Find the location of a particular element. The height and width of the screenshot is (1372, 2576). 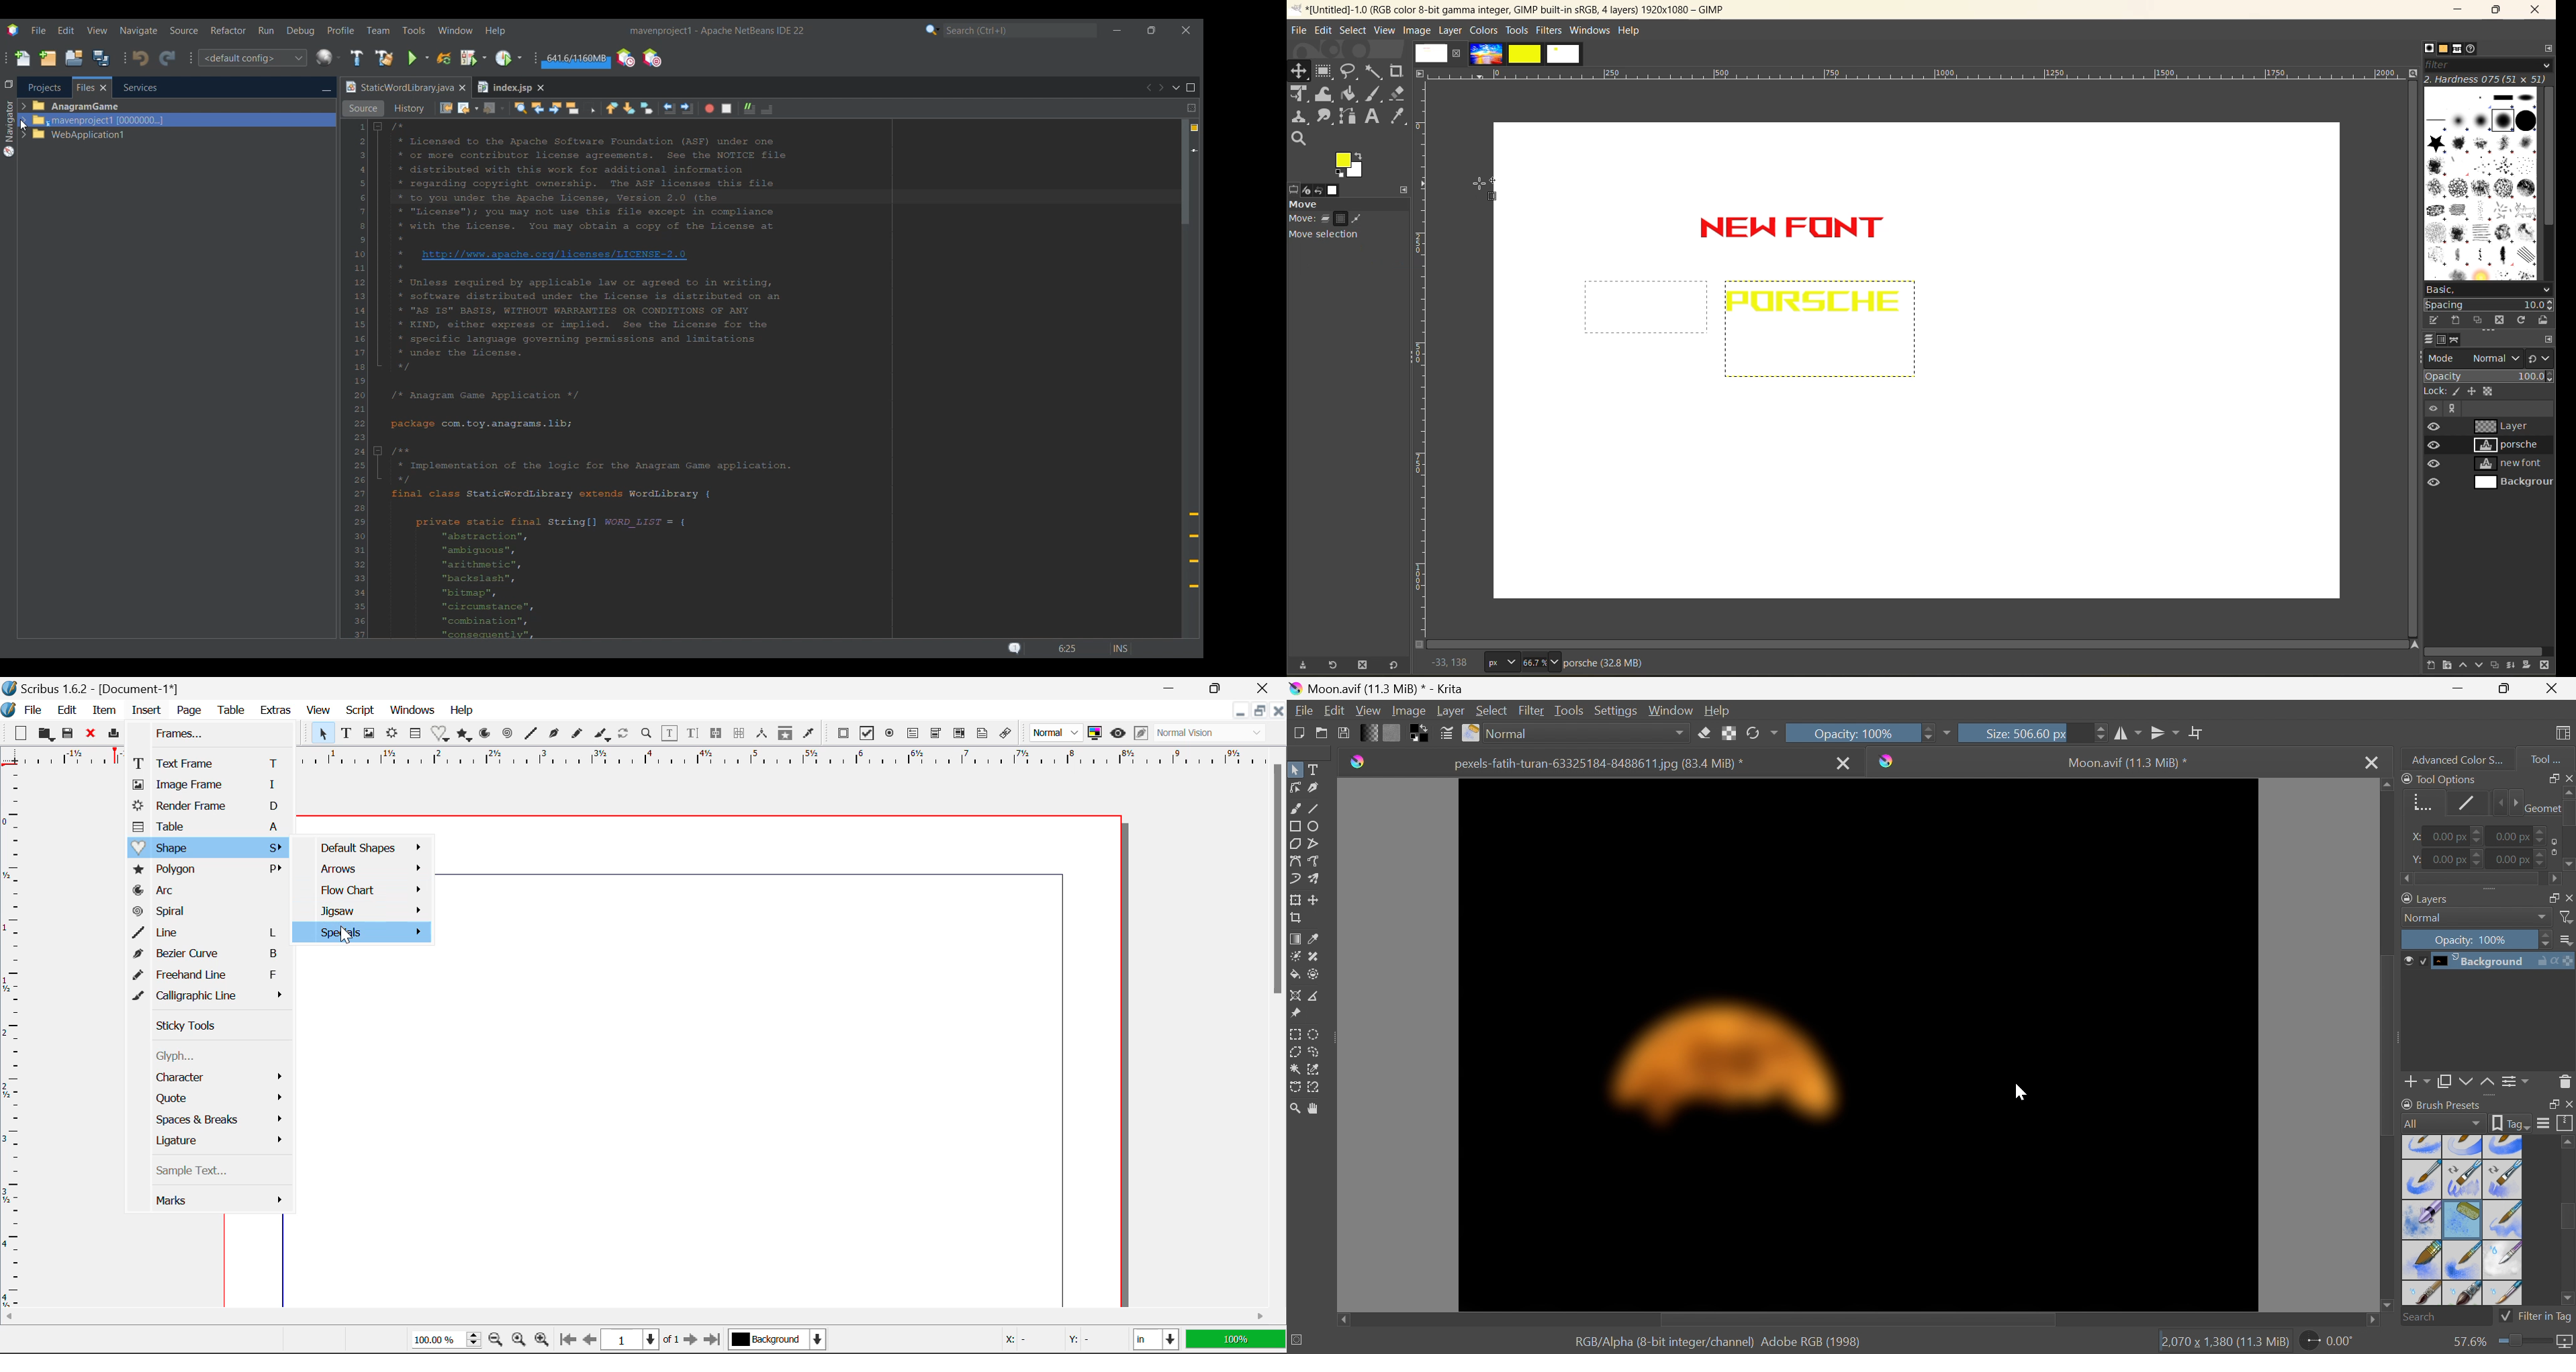

New is located at coordinates (21, 735).